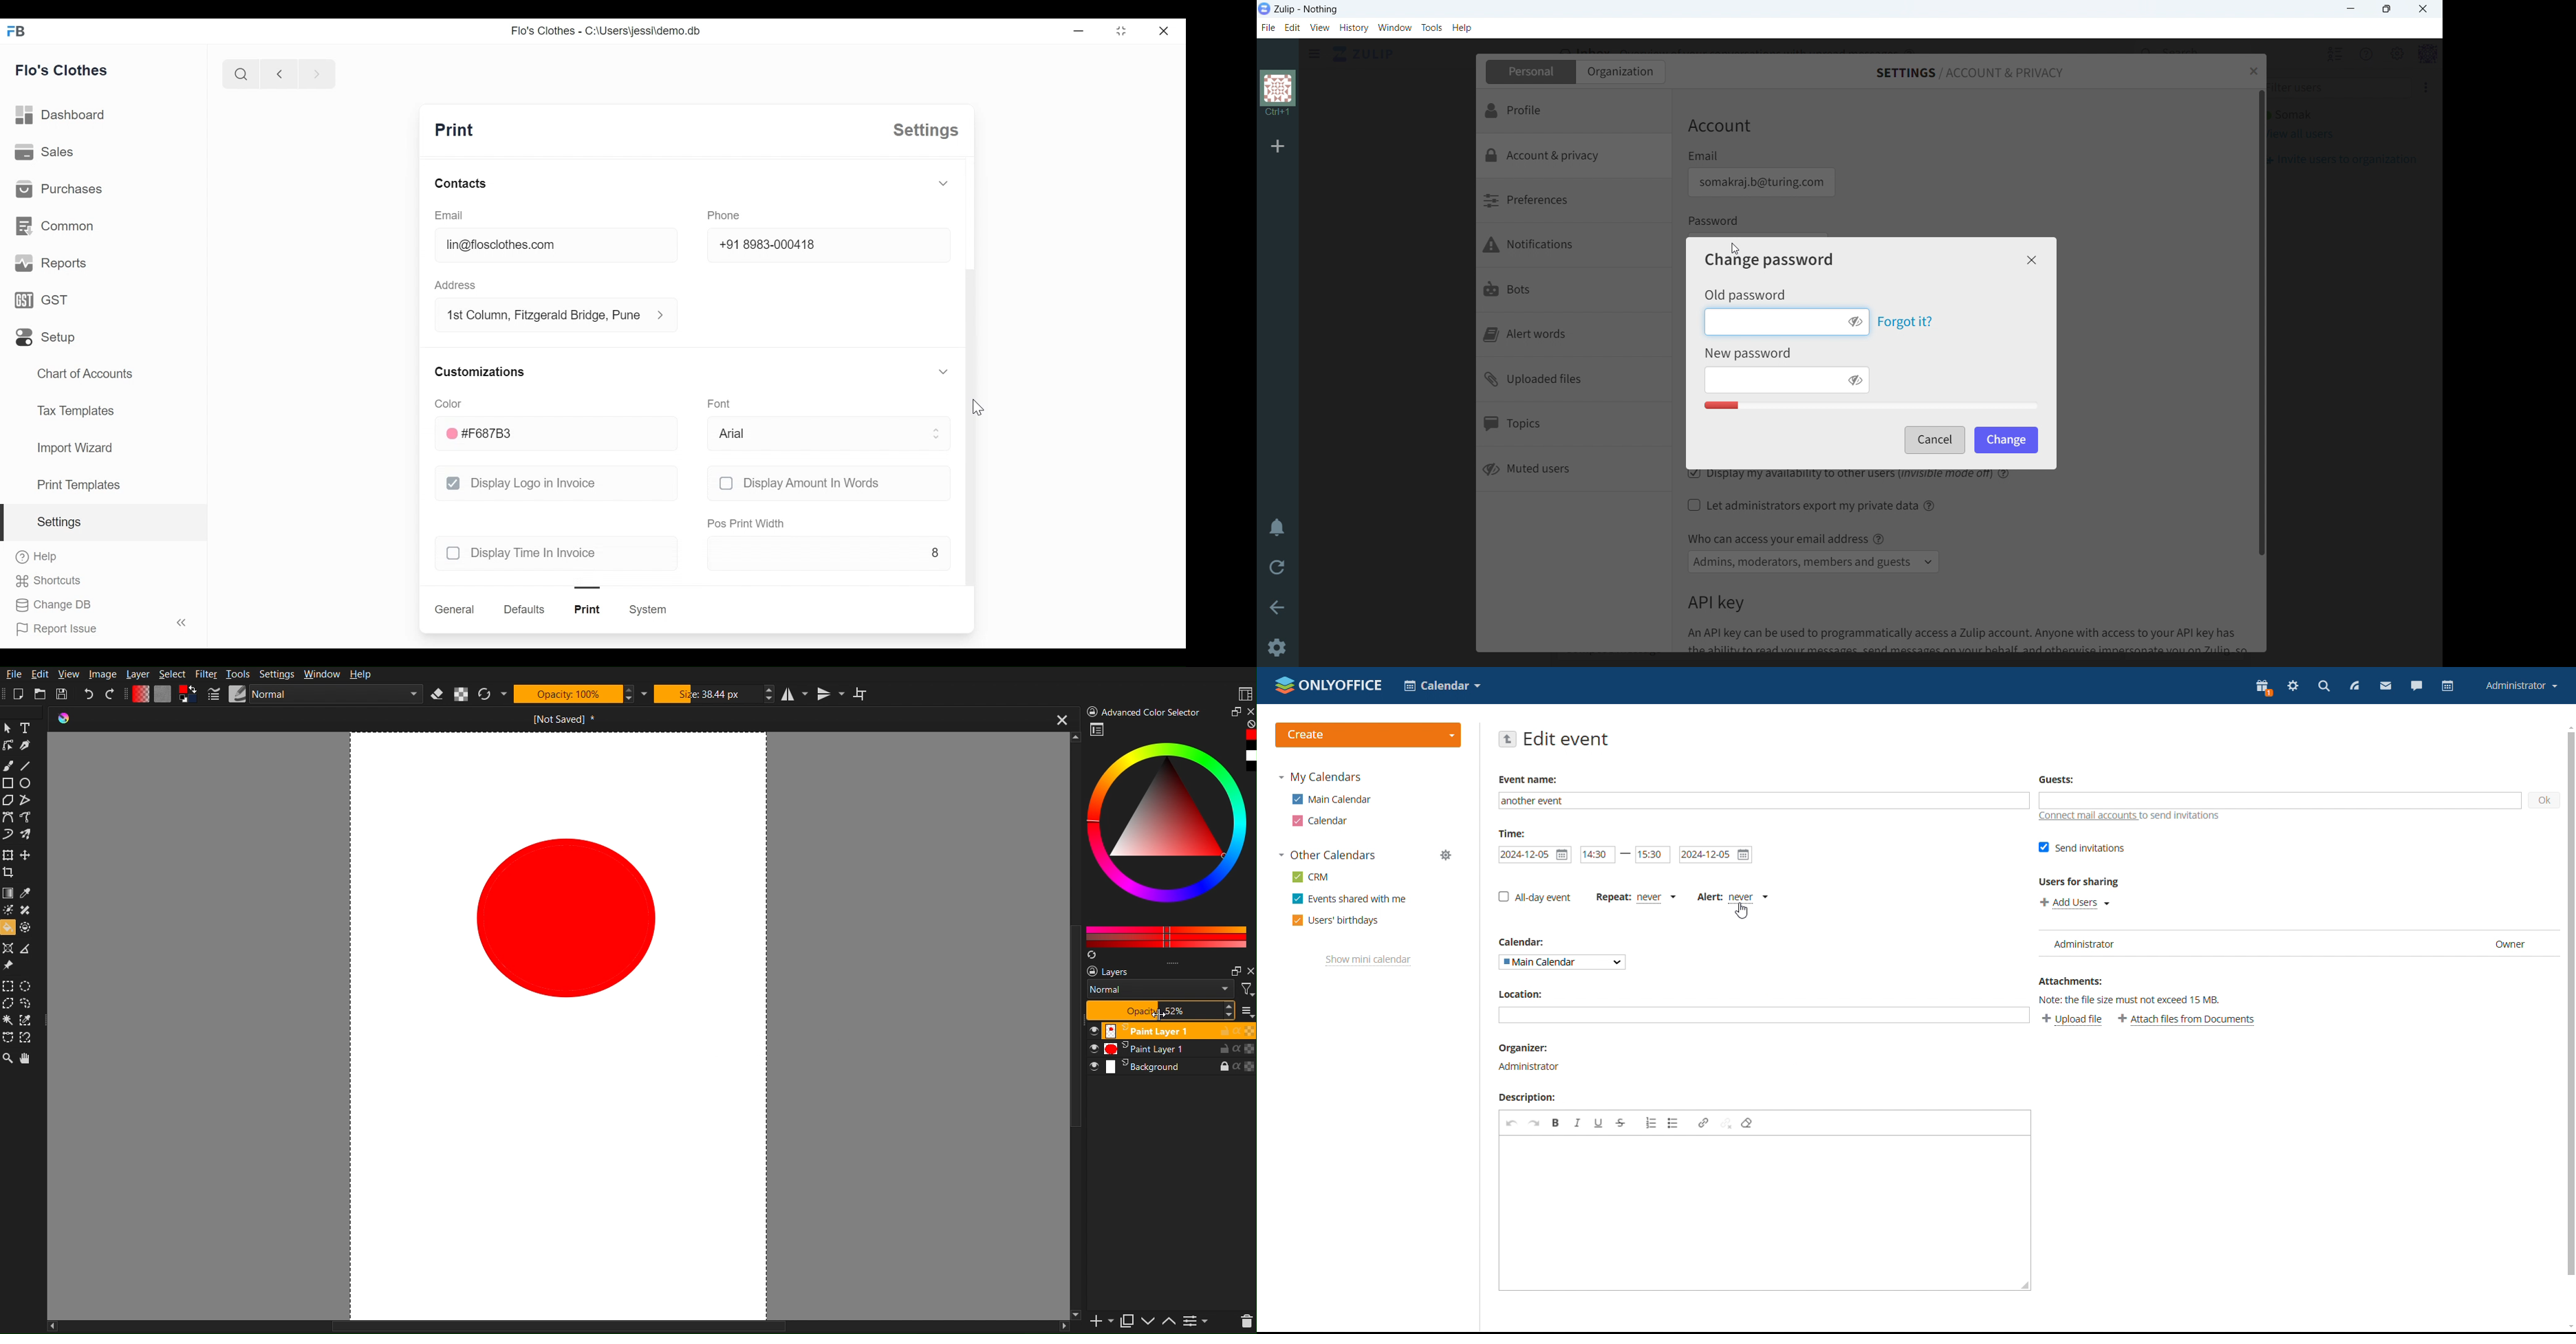  Describe the element at coordinates (58, 188) in the screenshot. I see `purchases` at that location.